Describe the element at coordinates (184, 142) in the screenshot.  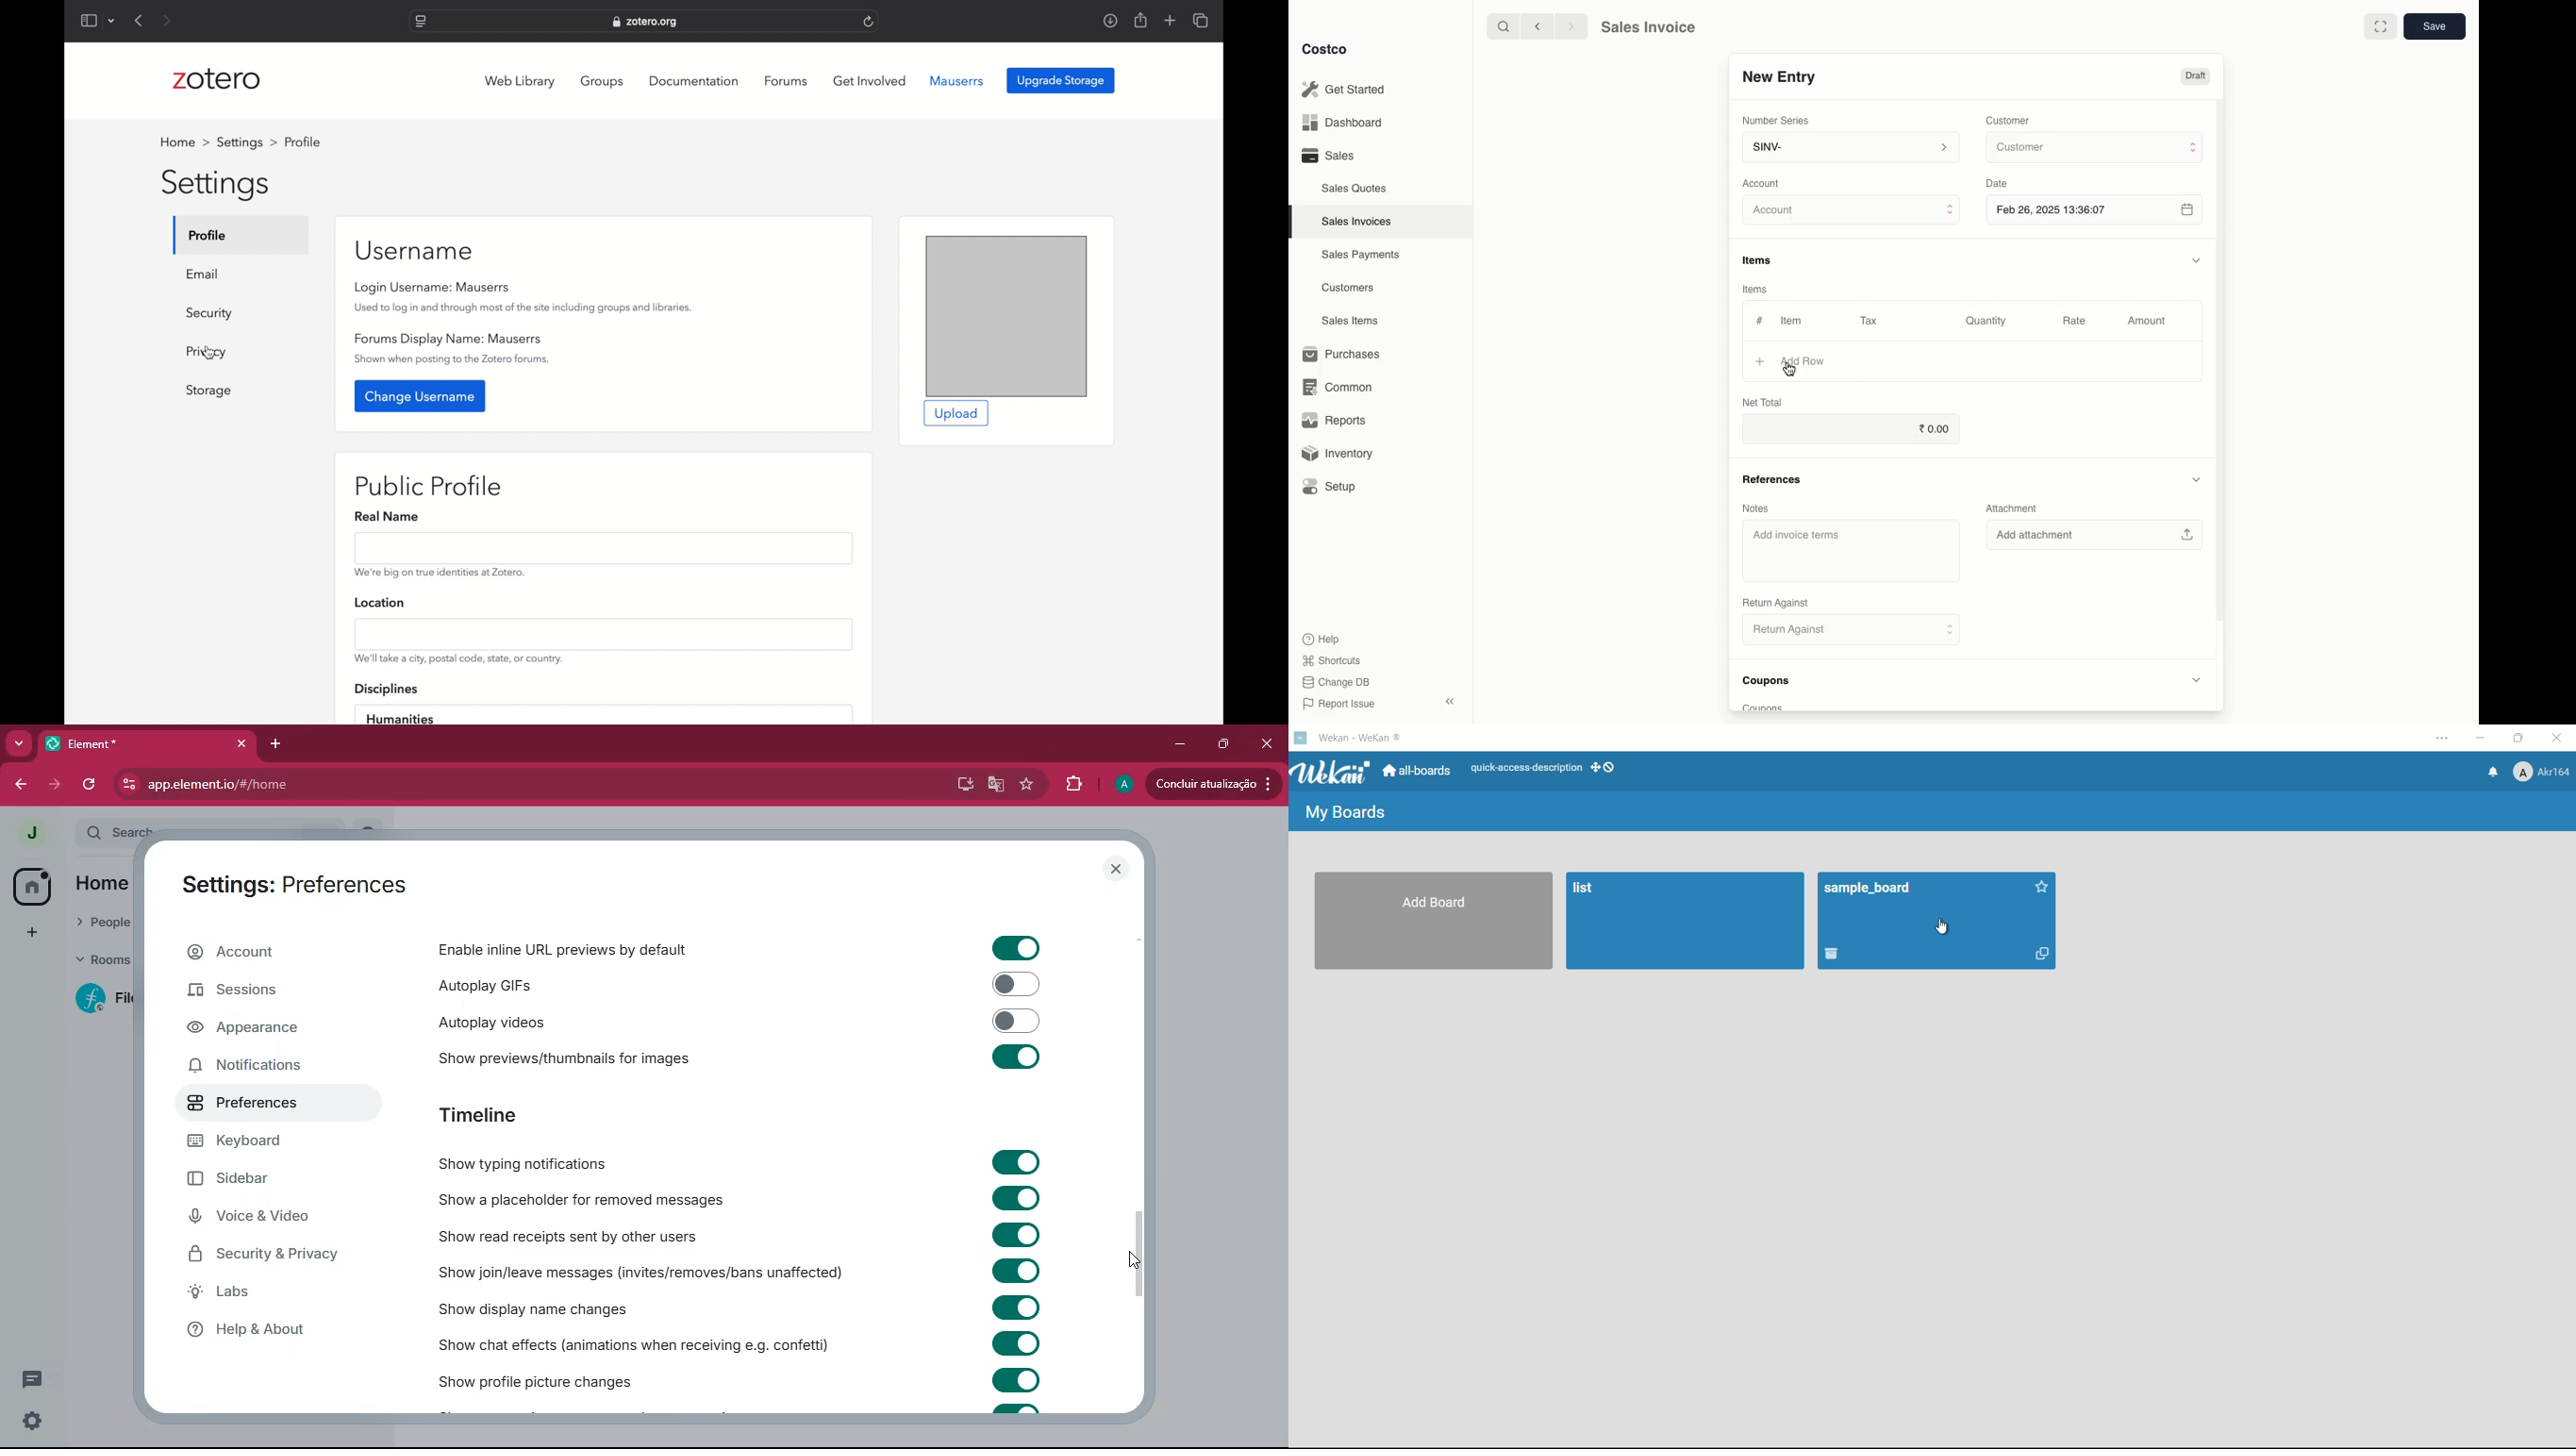
I see `home` at that location.